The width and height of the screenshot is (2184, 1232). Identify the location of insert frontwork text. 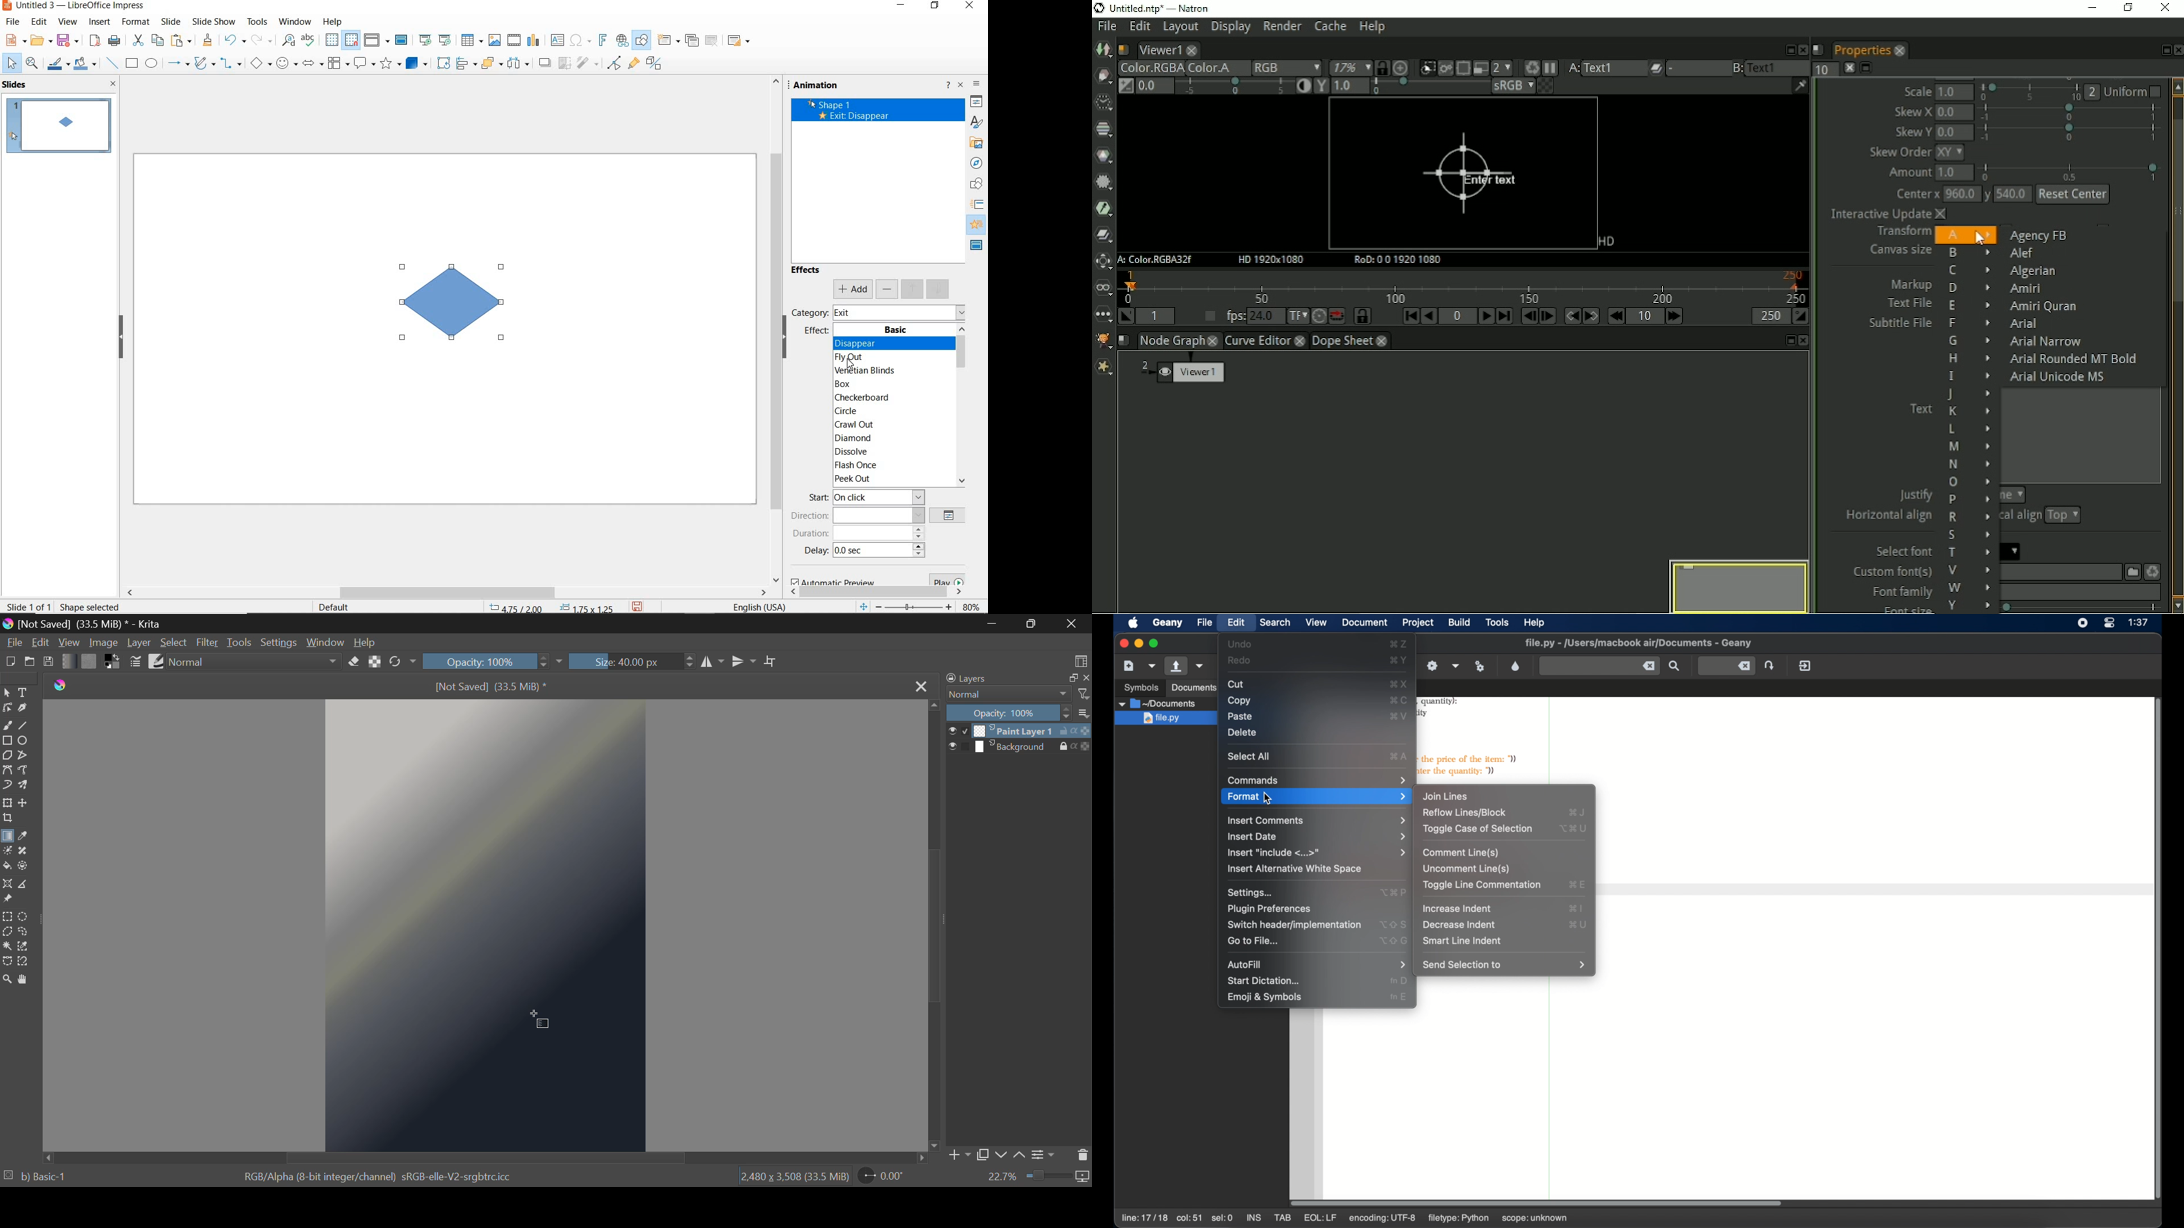
(602, 40).